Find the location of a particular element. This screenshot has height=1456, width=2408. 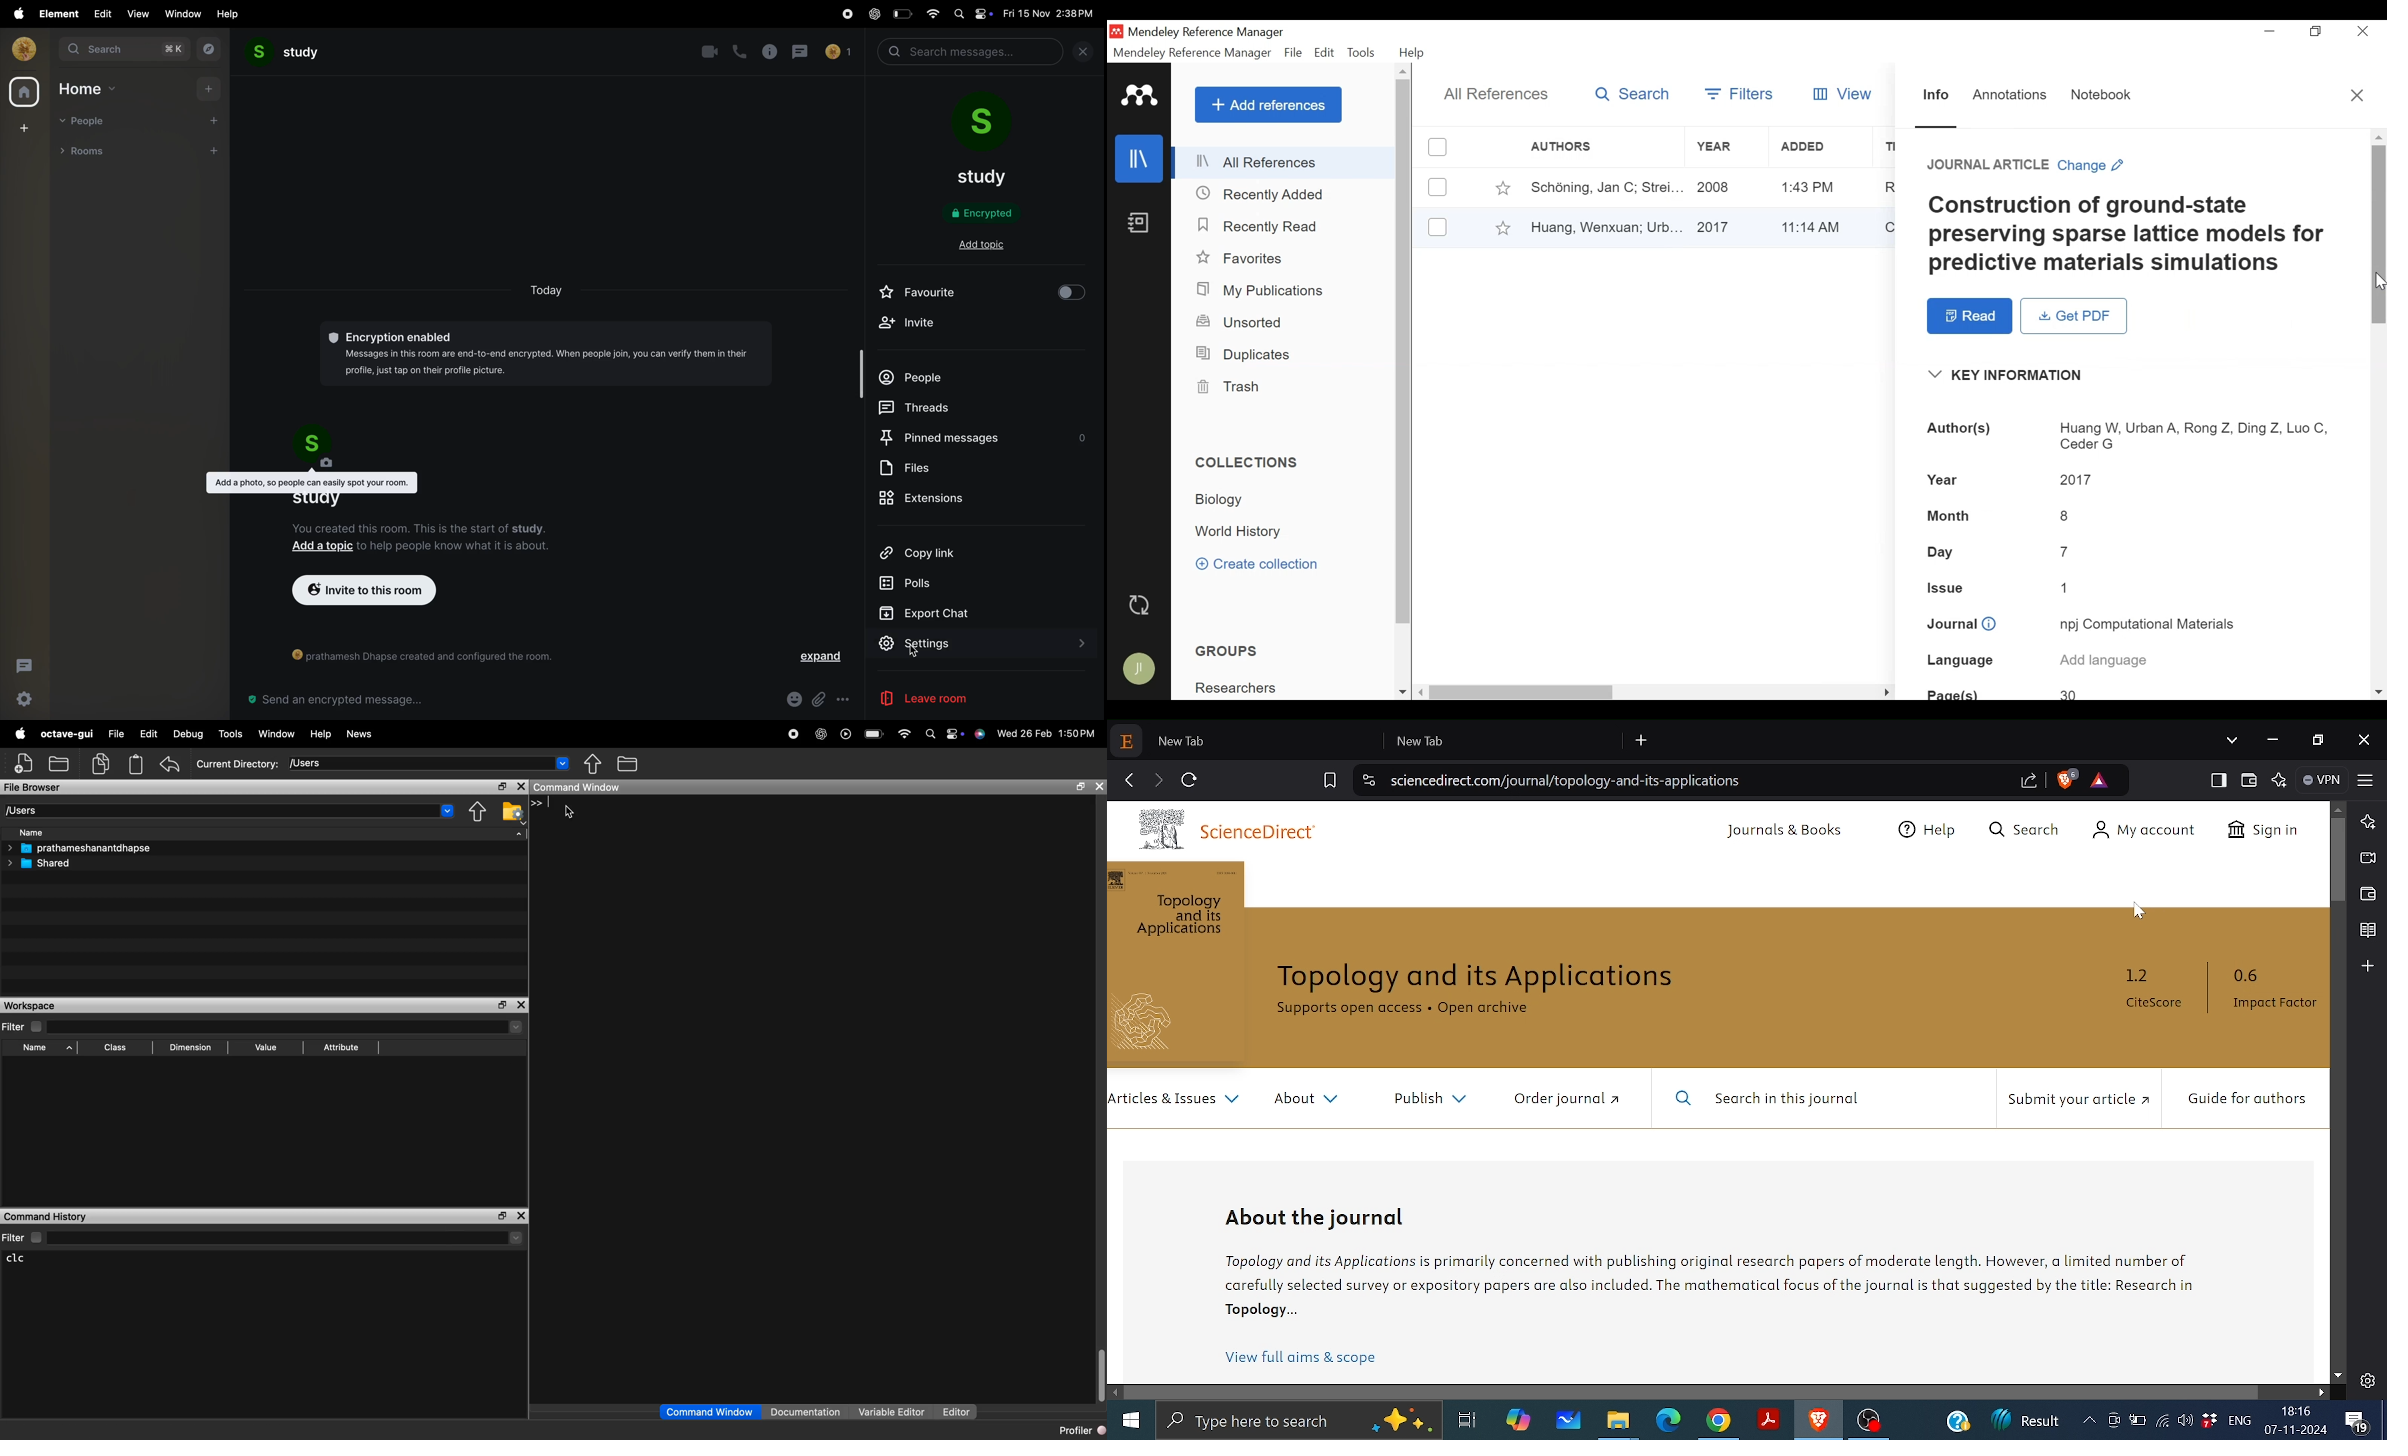

directory settings is located at coordinates (511, 810).